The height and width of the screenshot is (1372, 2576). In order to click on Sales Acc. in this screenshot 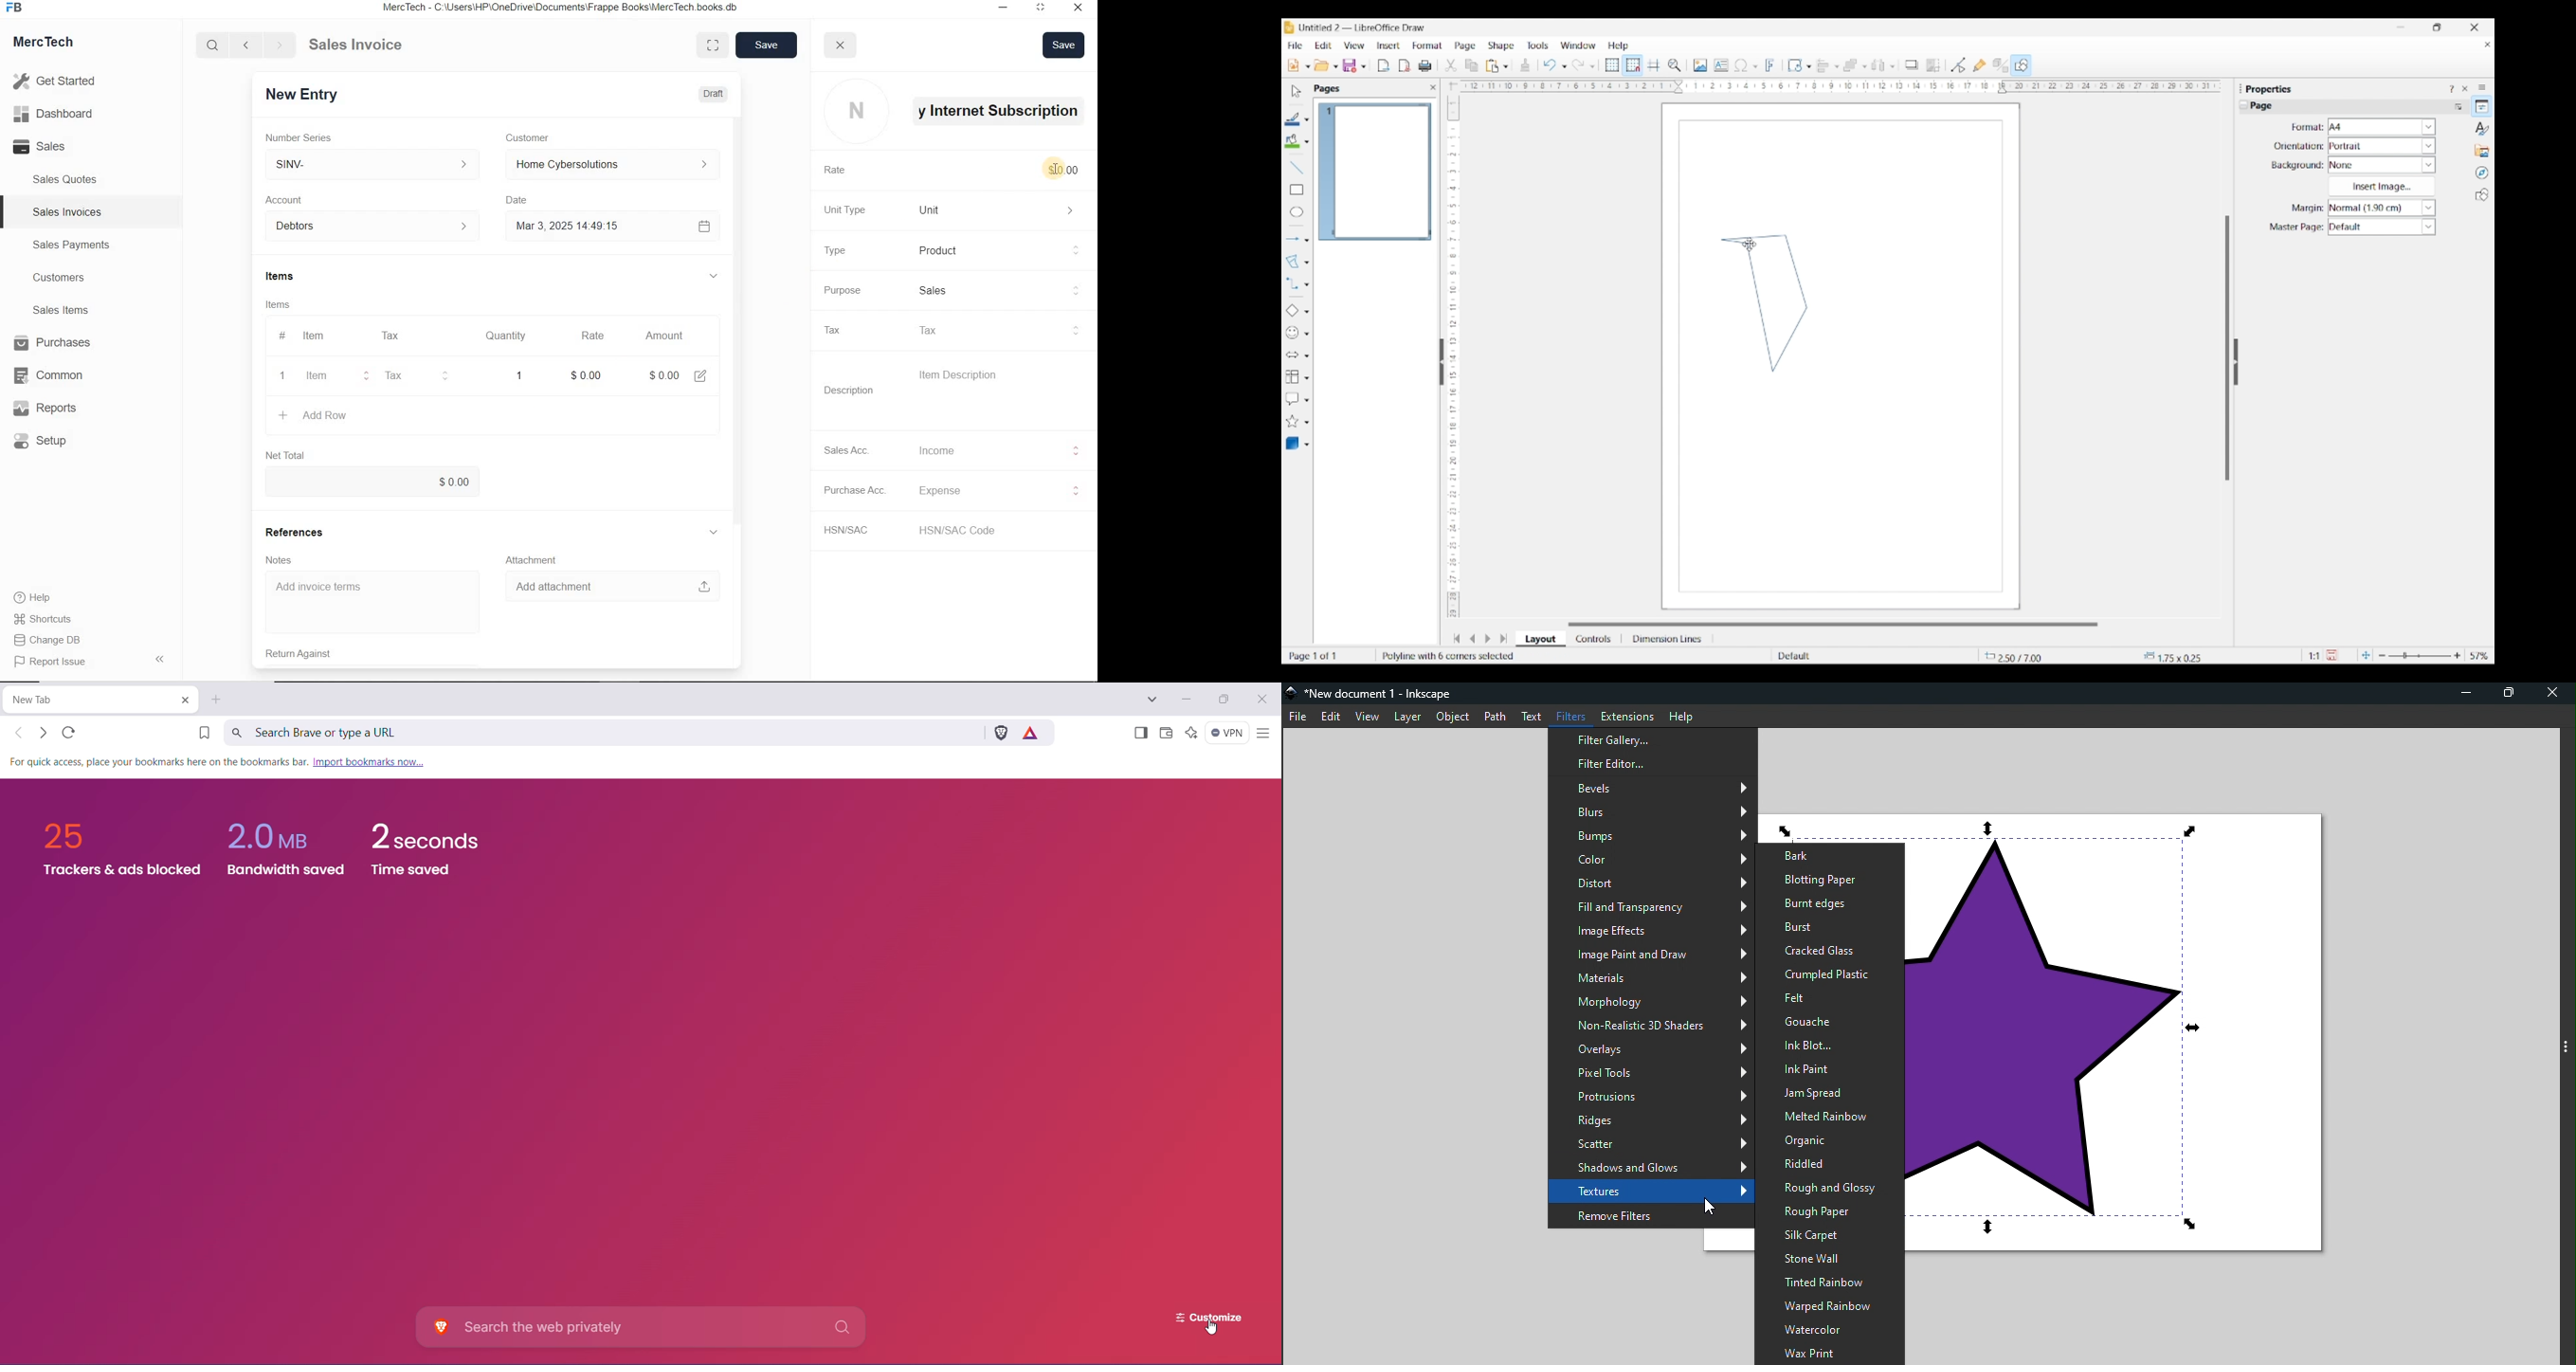, I will do `click(850, 450)`.